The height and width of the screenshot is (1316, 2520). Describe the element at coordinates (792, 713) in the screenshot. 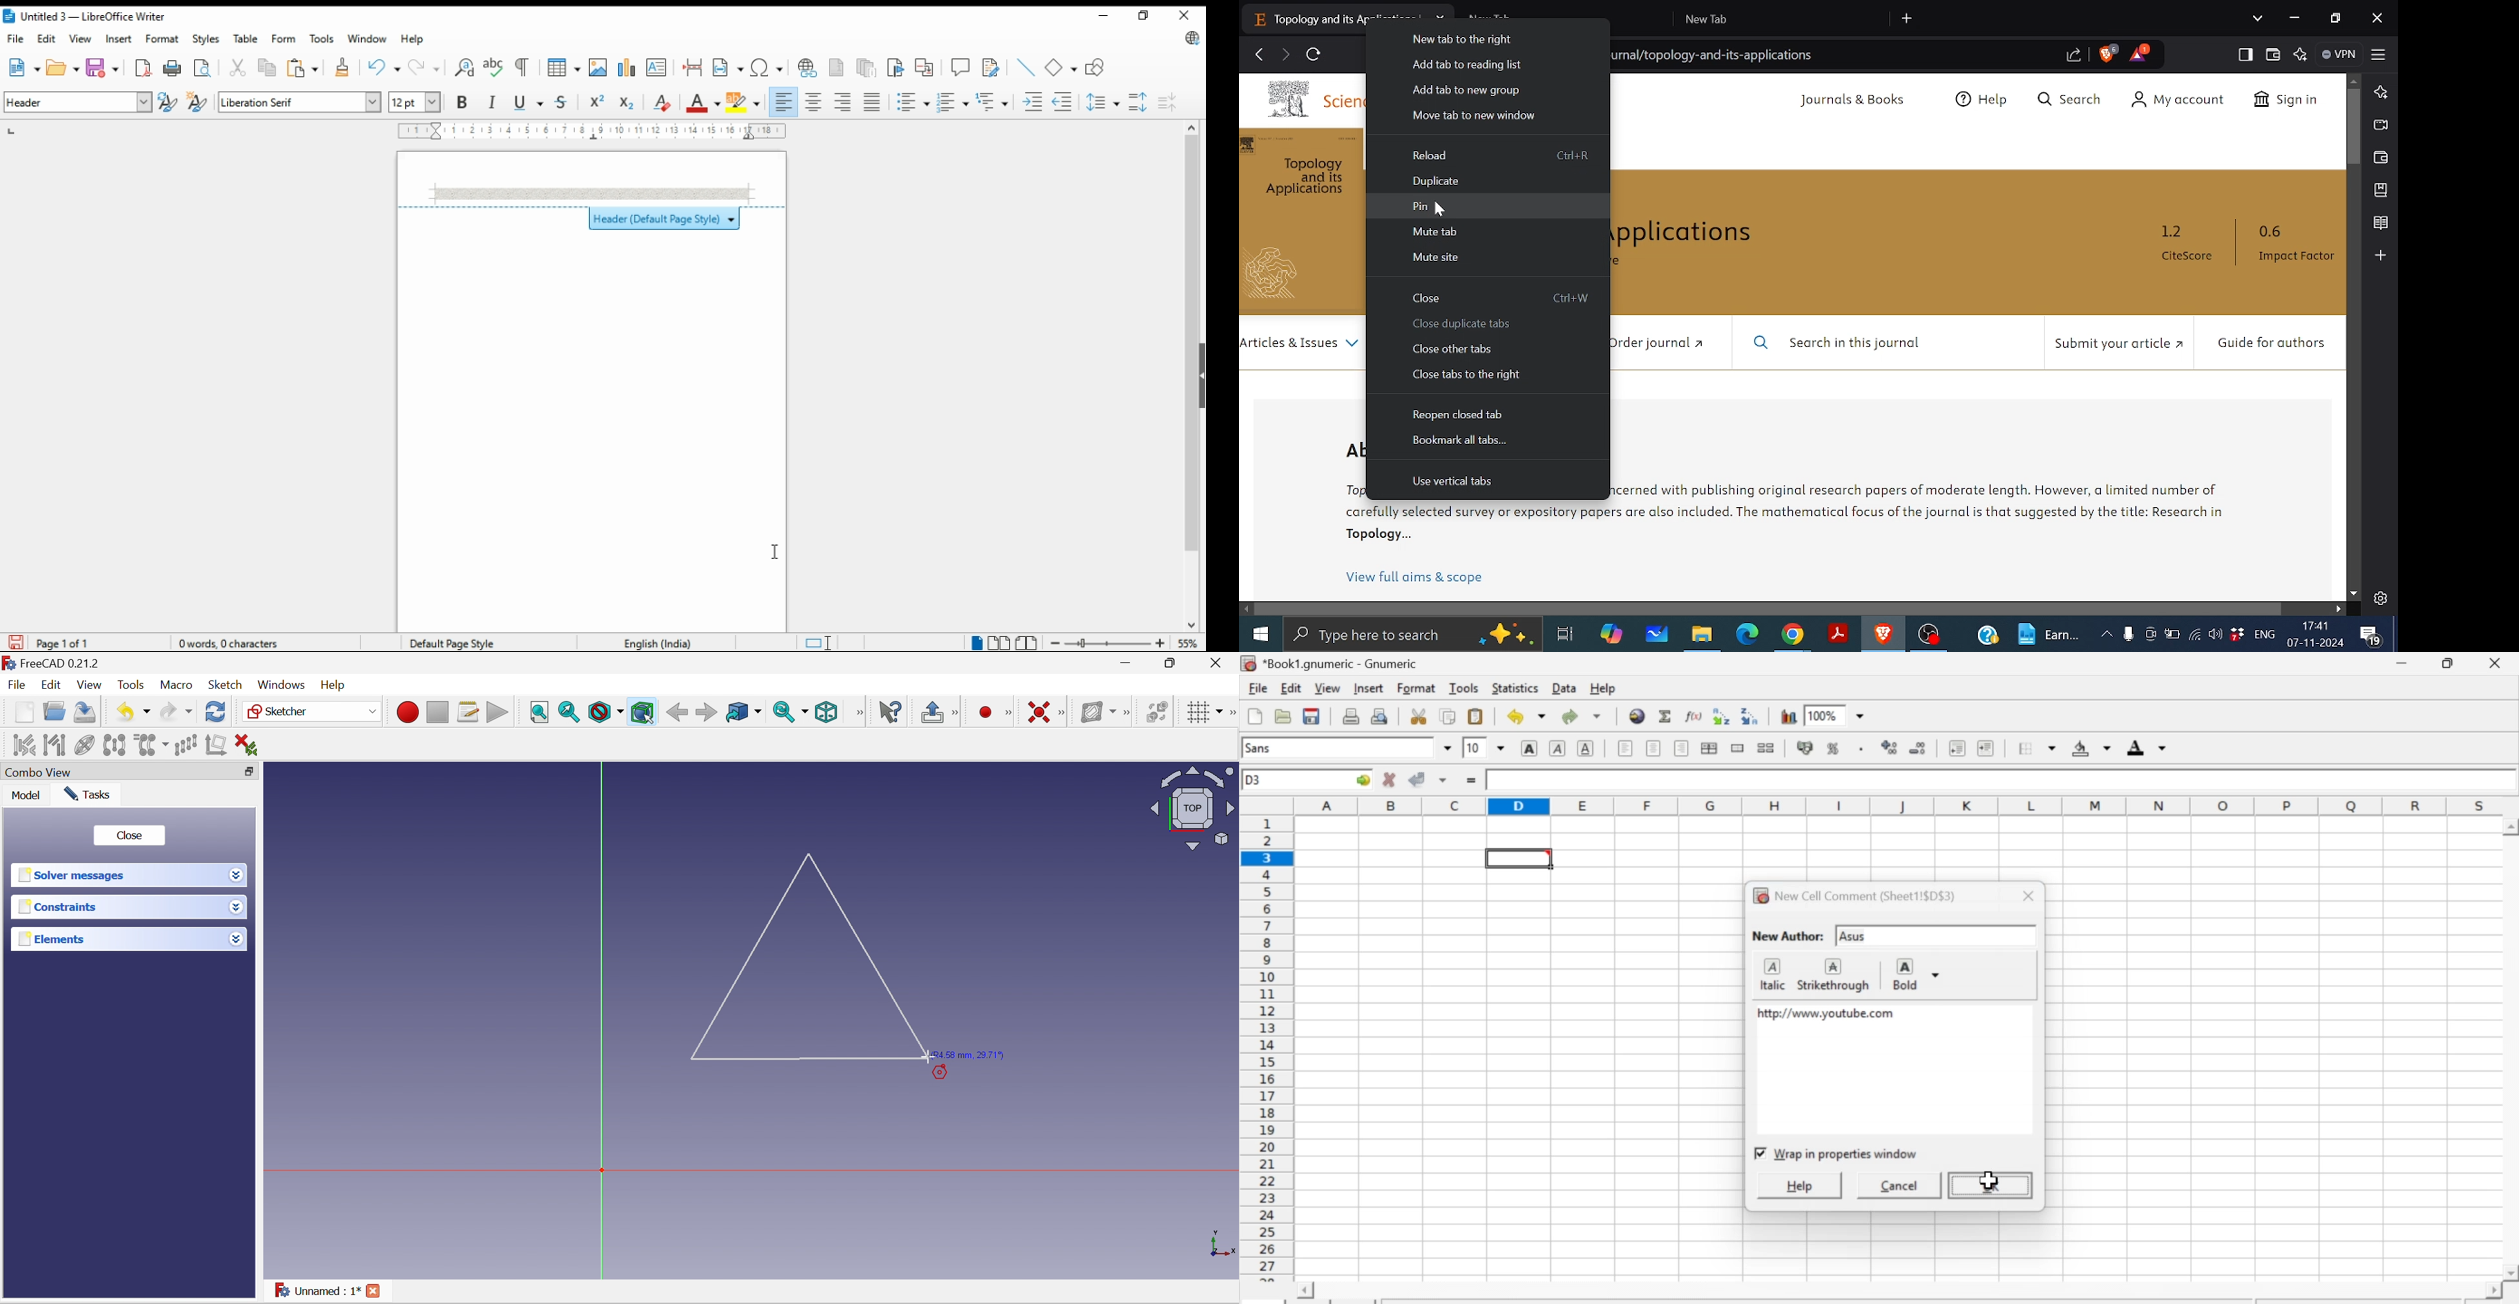

I see `Sync view` at that location.